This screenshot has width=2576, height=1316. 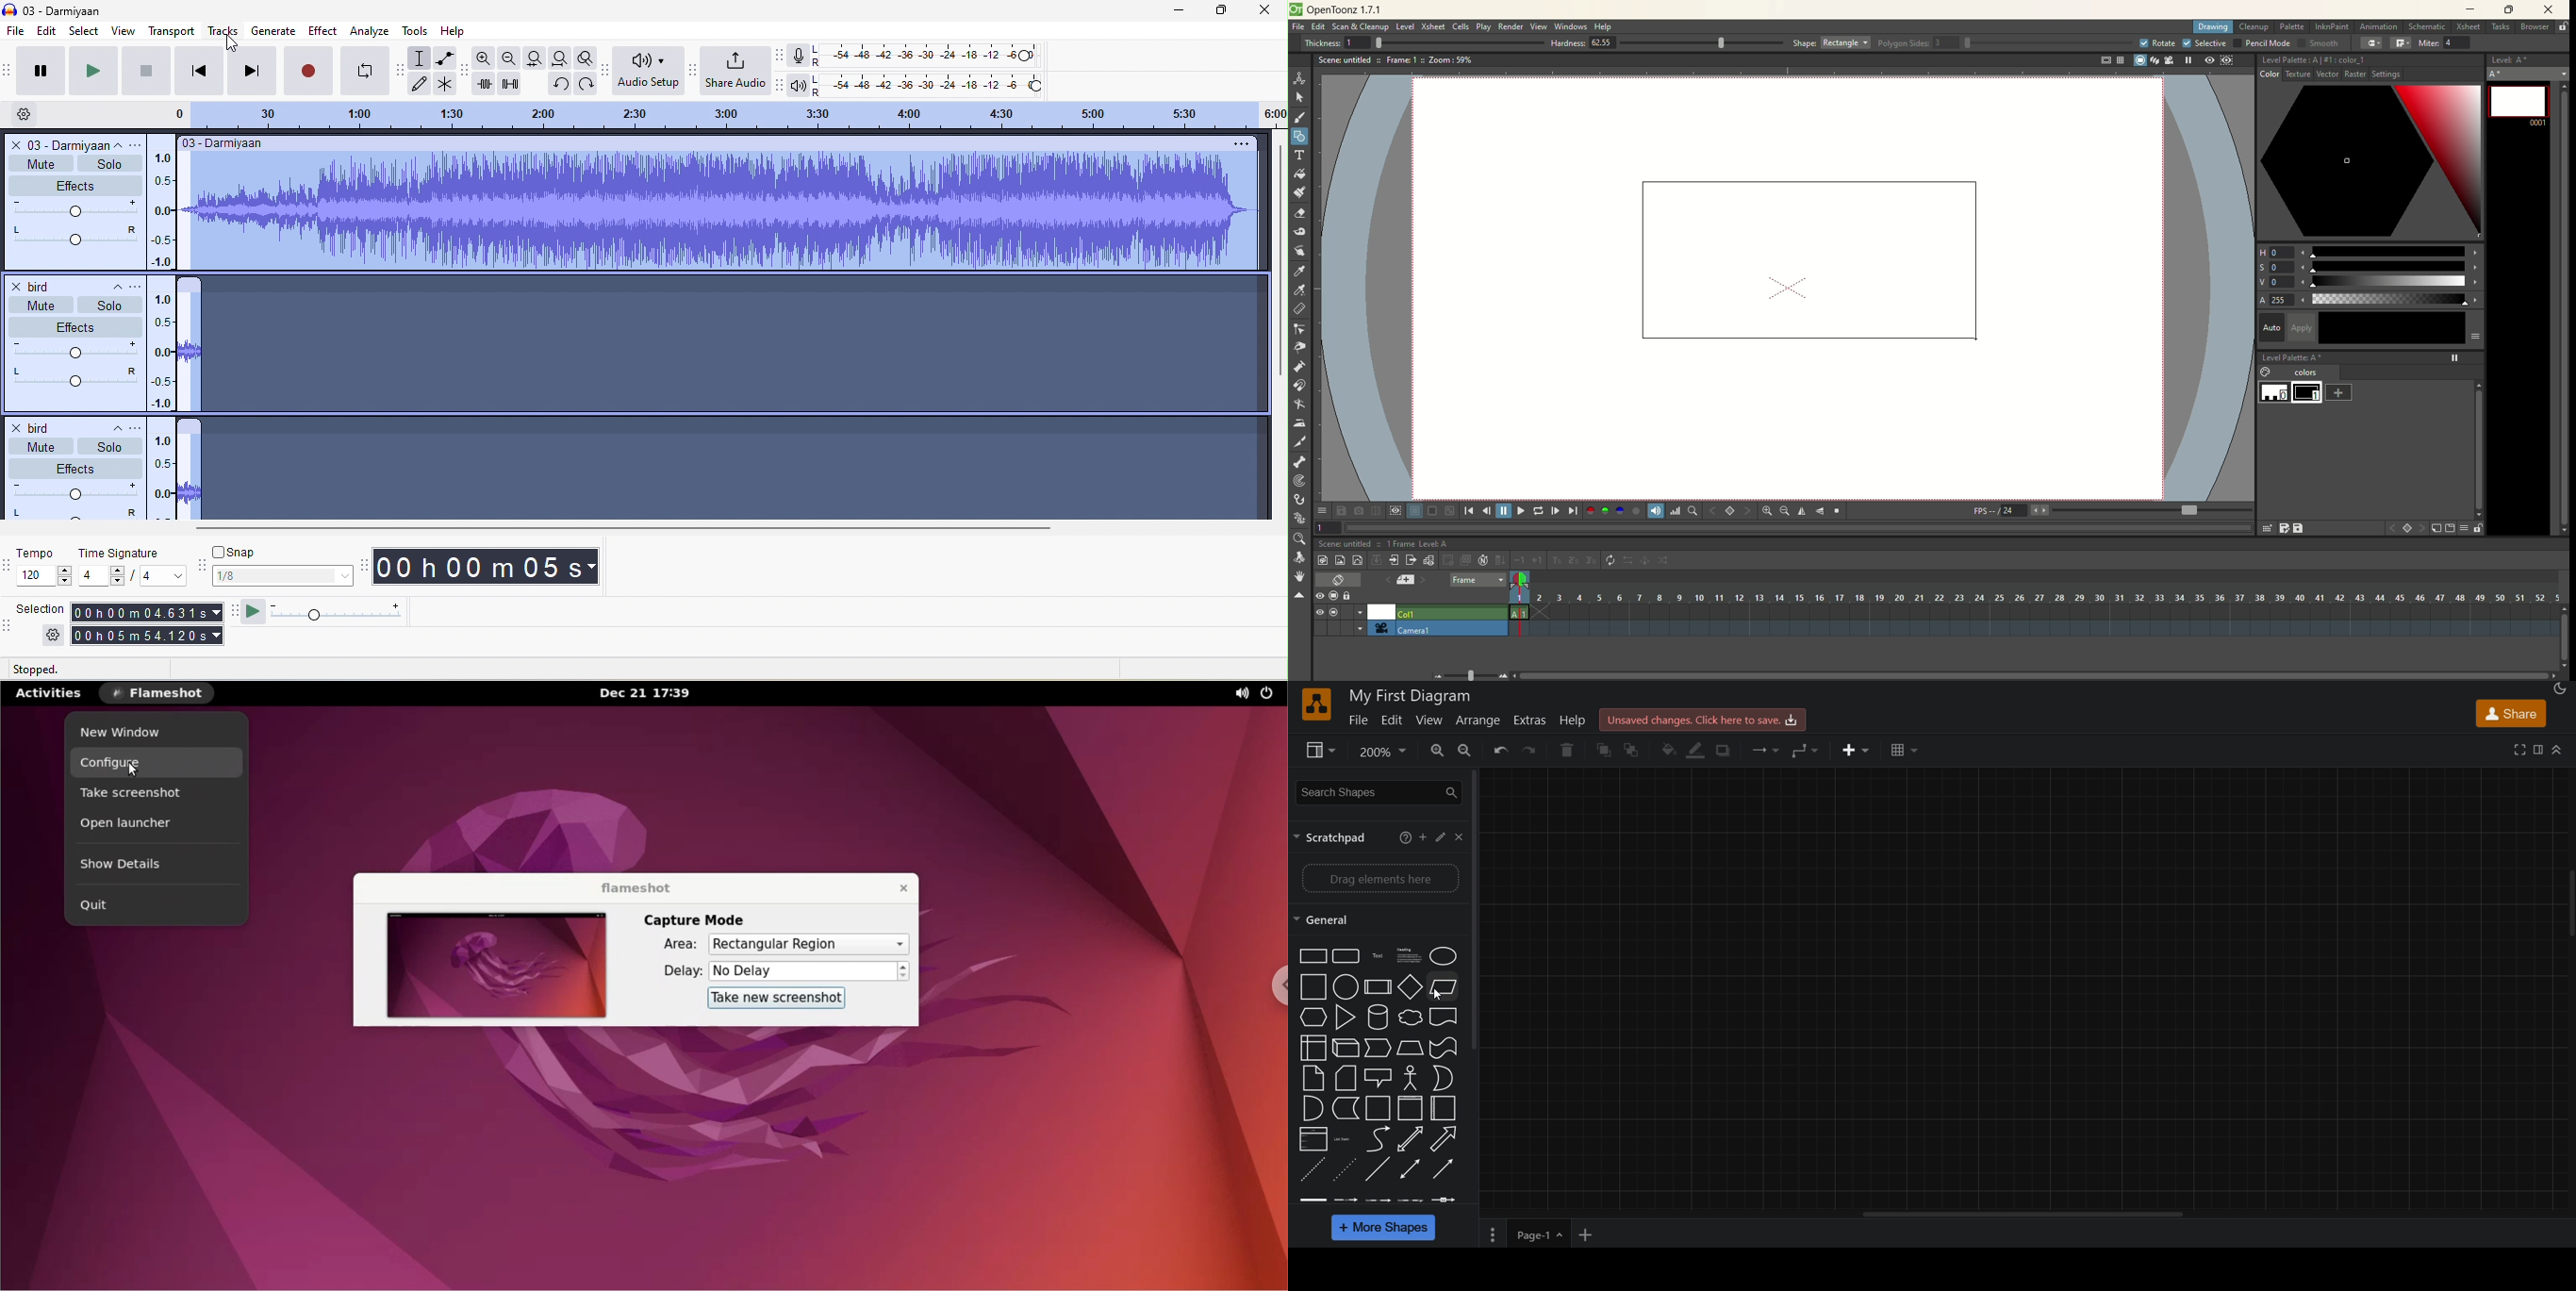 I want to click on solo, so click(x=109, y=446).